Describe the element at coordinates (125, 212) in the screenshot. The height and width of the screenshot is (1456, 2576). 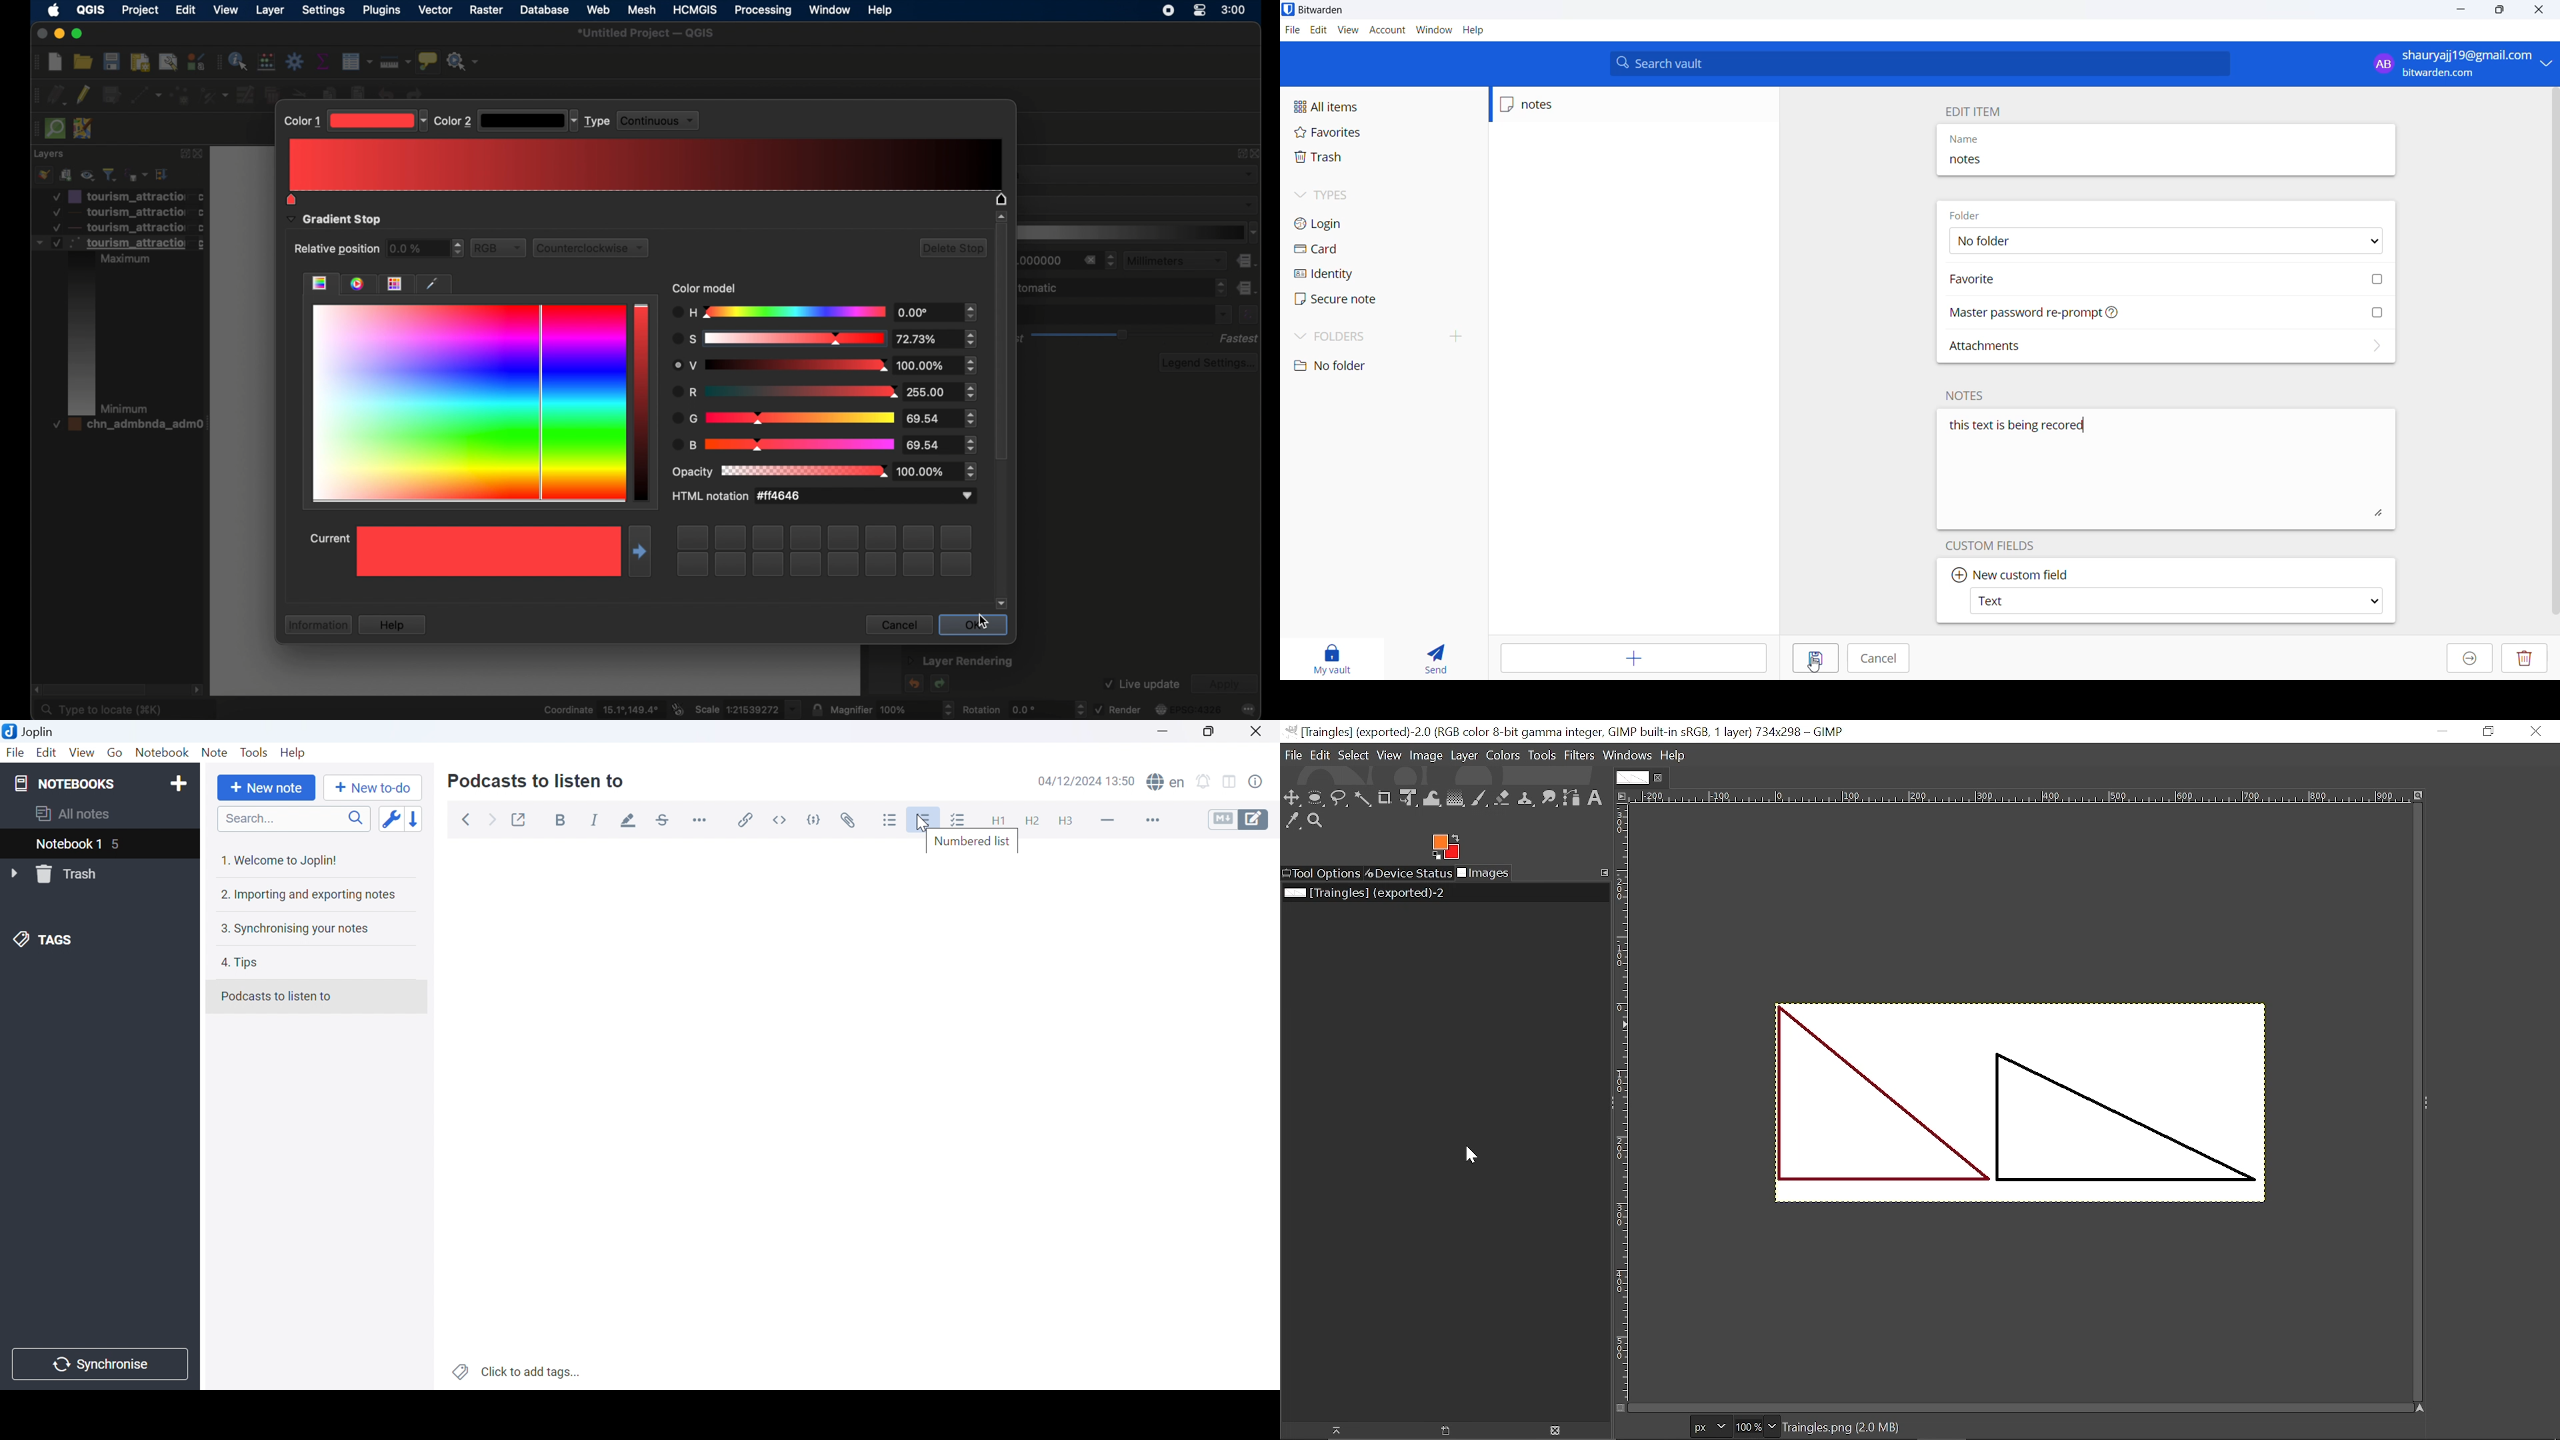
I see `layer 2` at that location.